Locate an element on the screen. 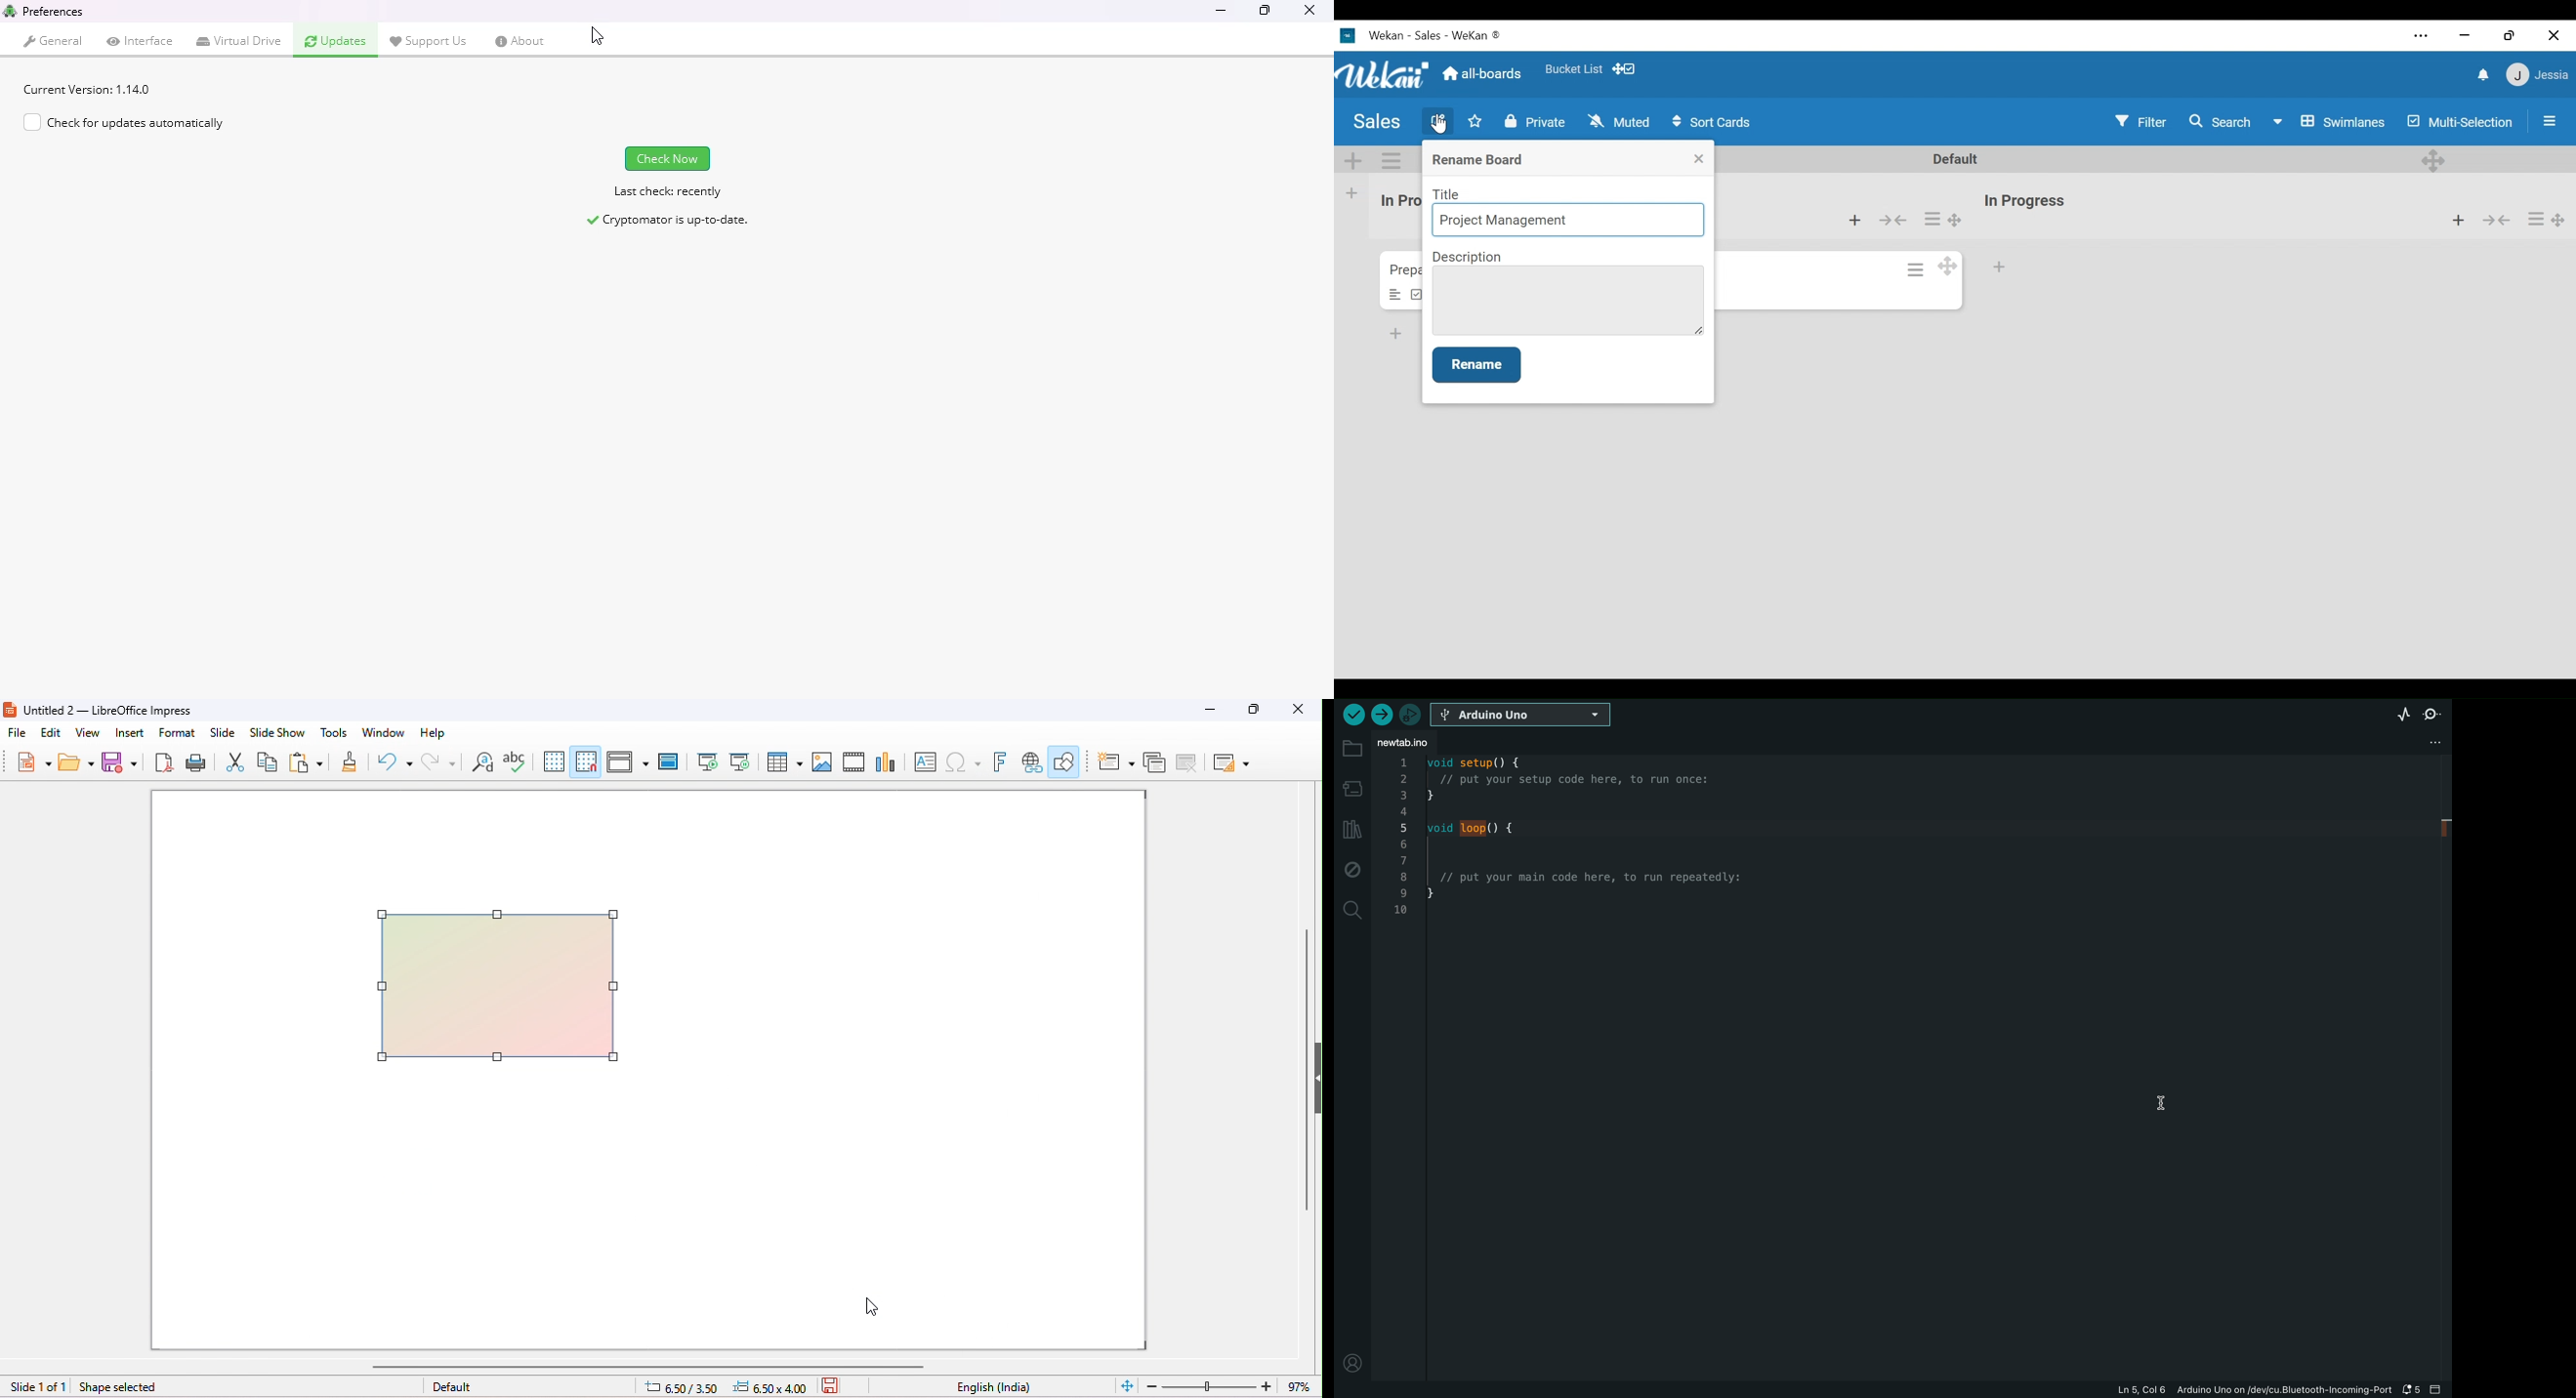 The width and height of the screenshot is (2576, 1400). show draw functions is located at coordinates (1066, 760).